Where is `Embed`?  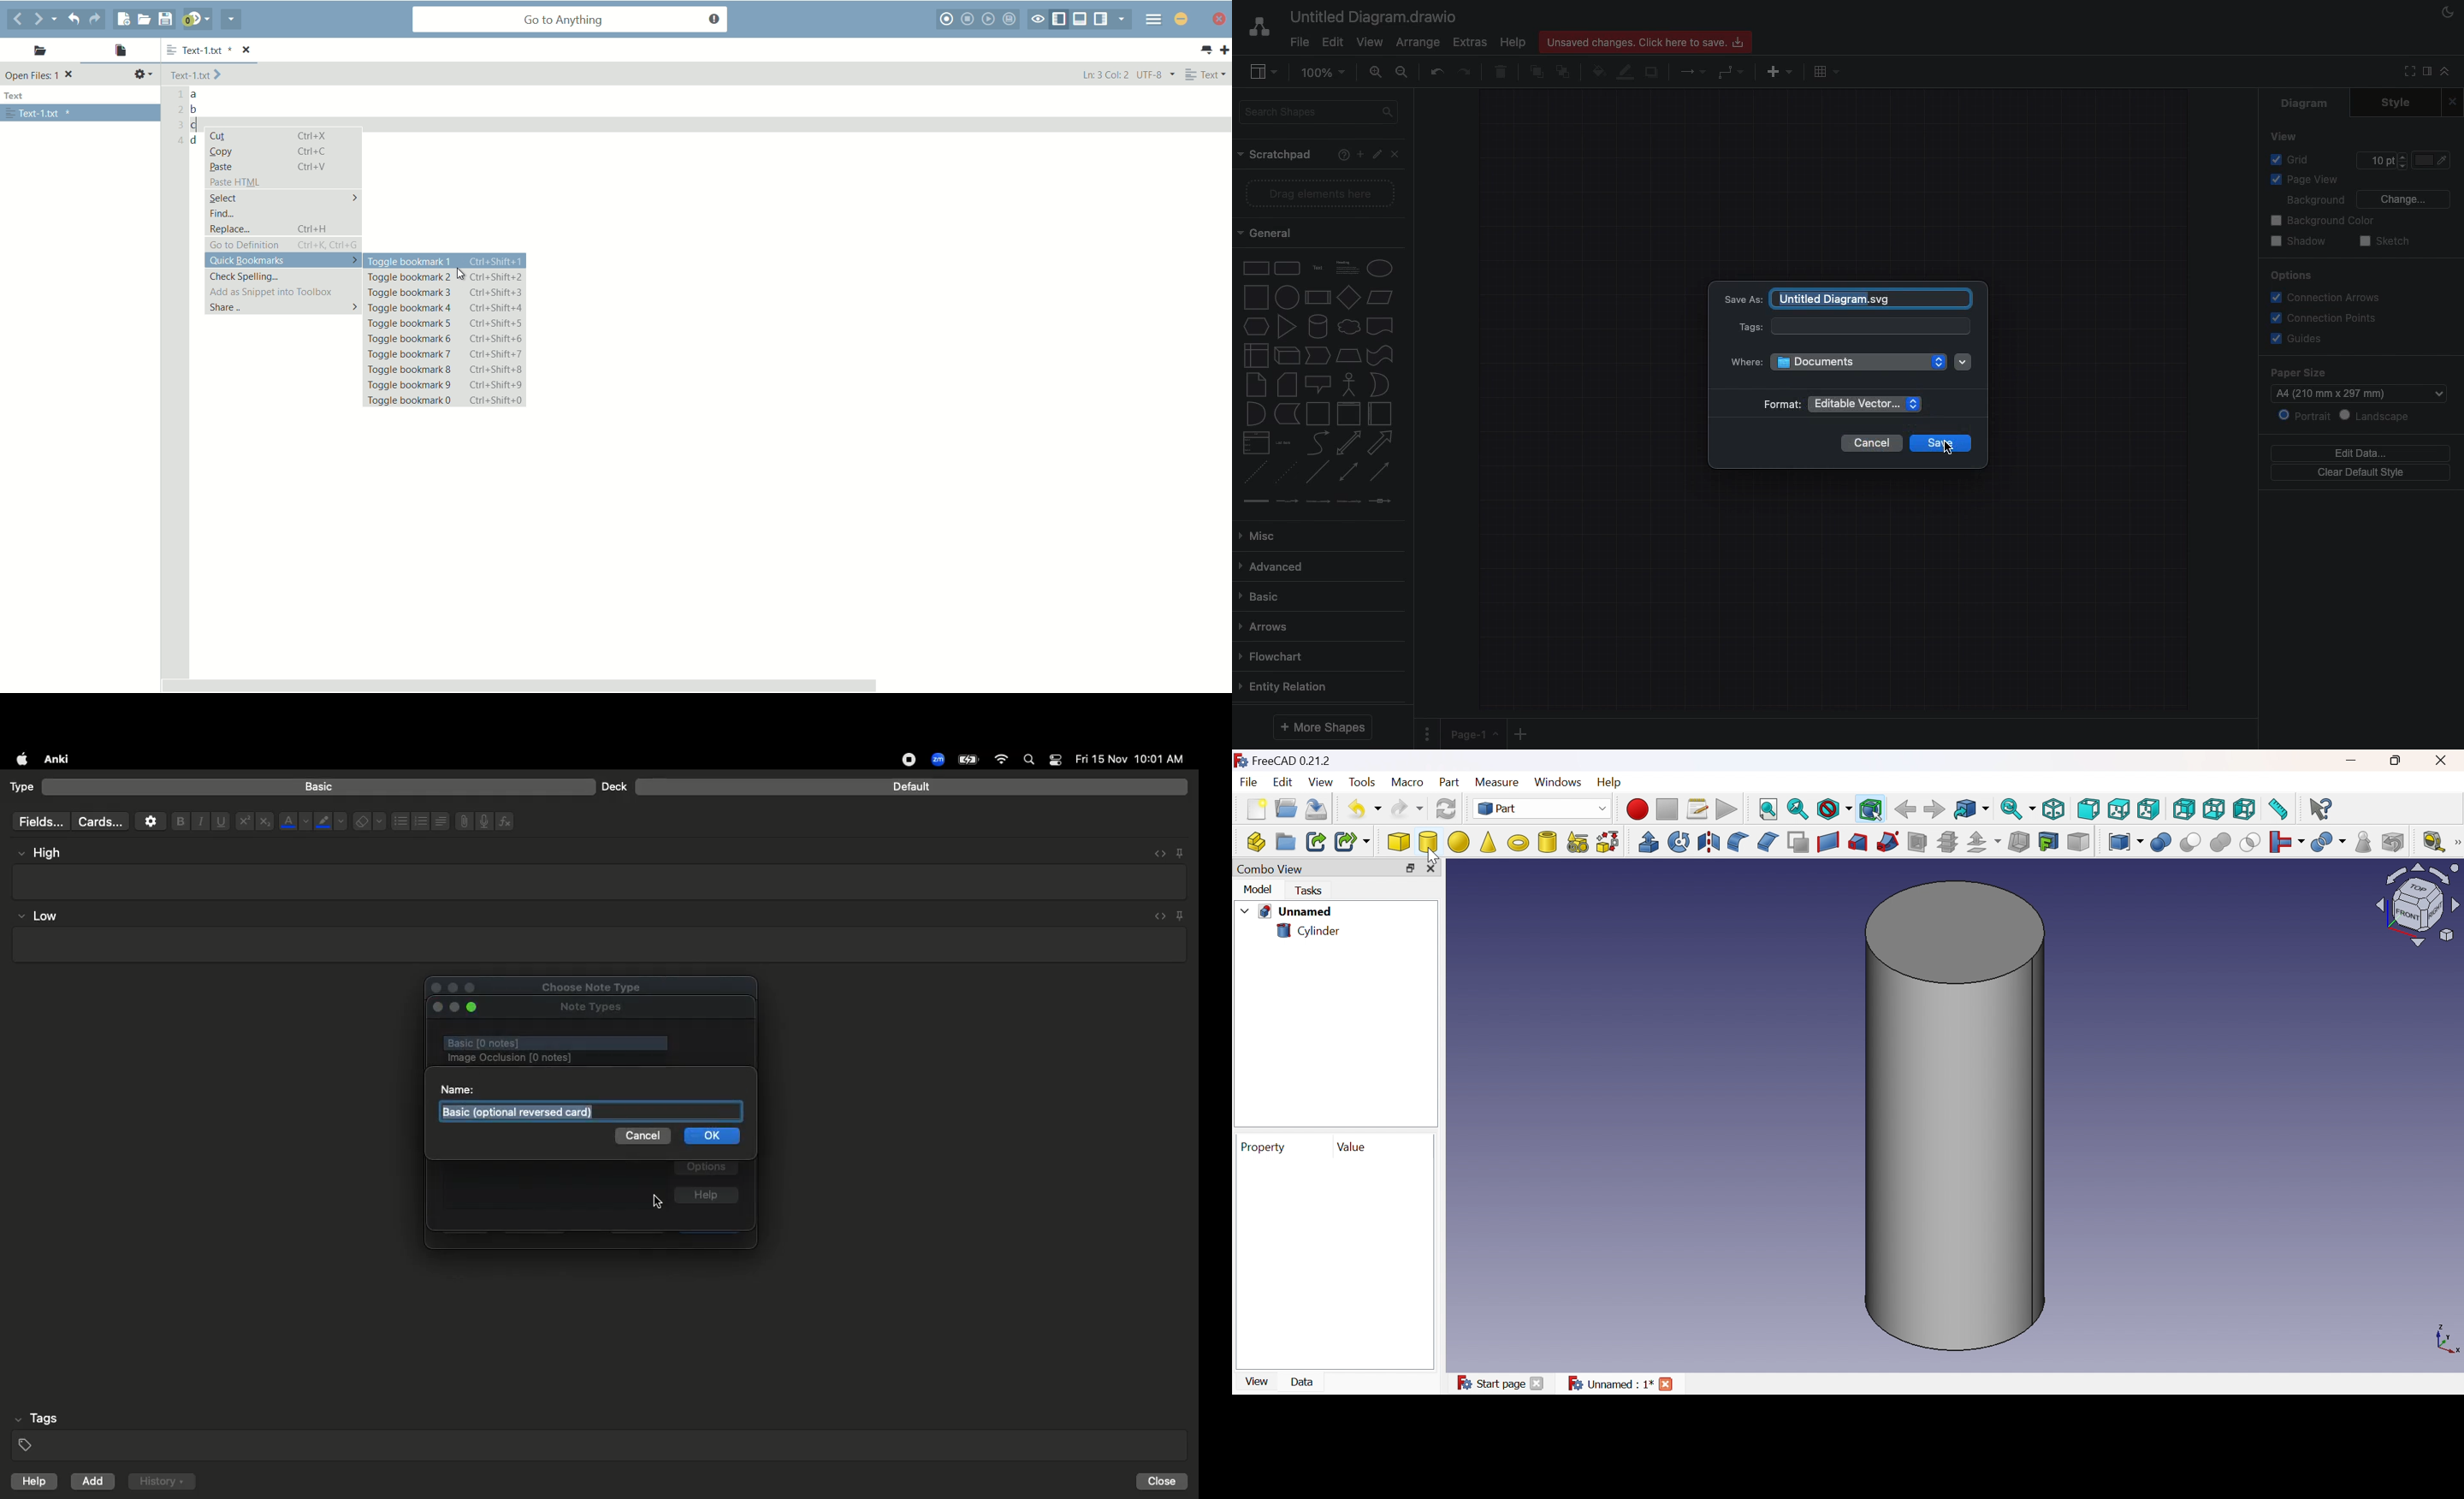
Embed is located at coordinates (1157, 917).